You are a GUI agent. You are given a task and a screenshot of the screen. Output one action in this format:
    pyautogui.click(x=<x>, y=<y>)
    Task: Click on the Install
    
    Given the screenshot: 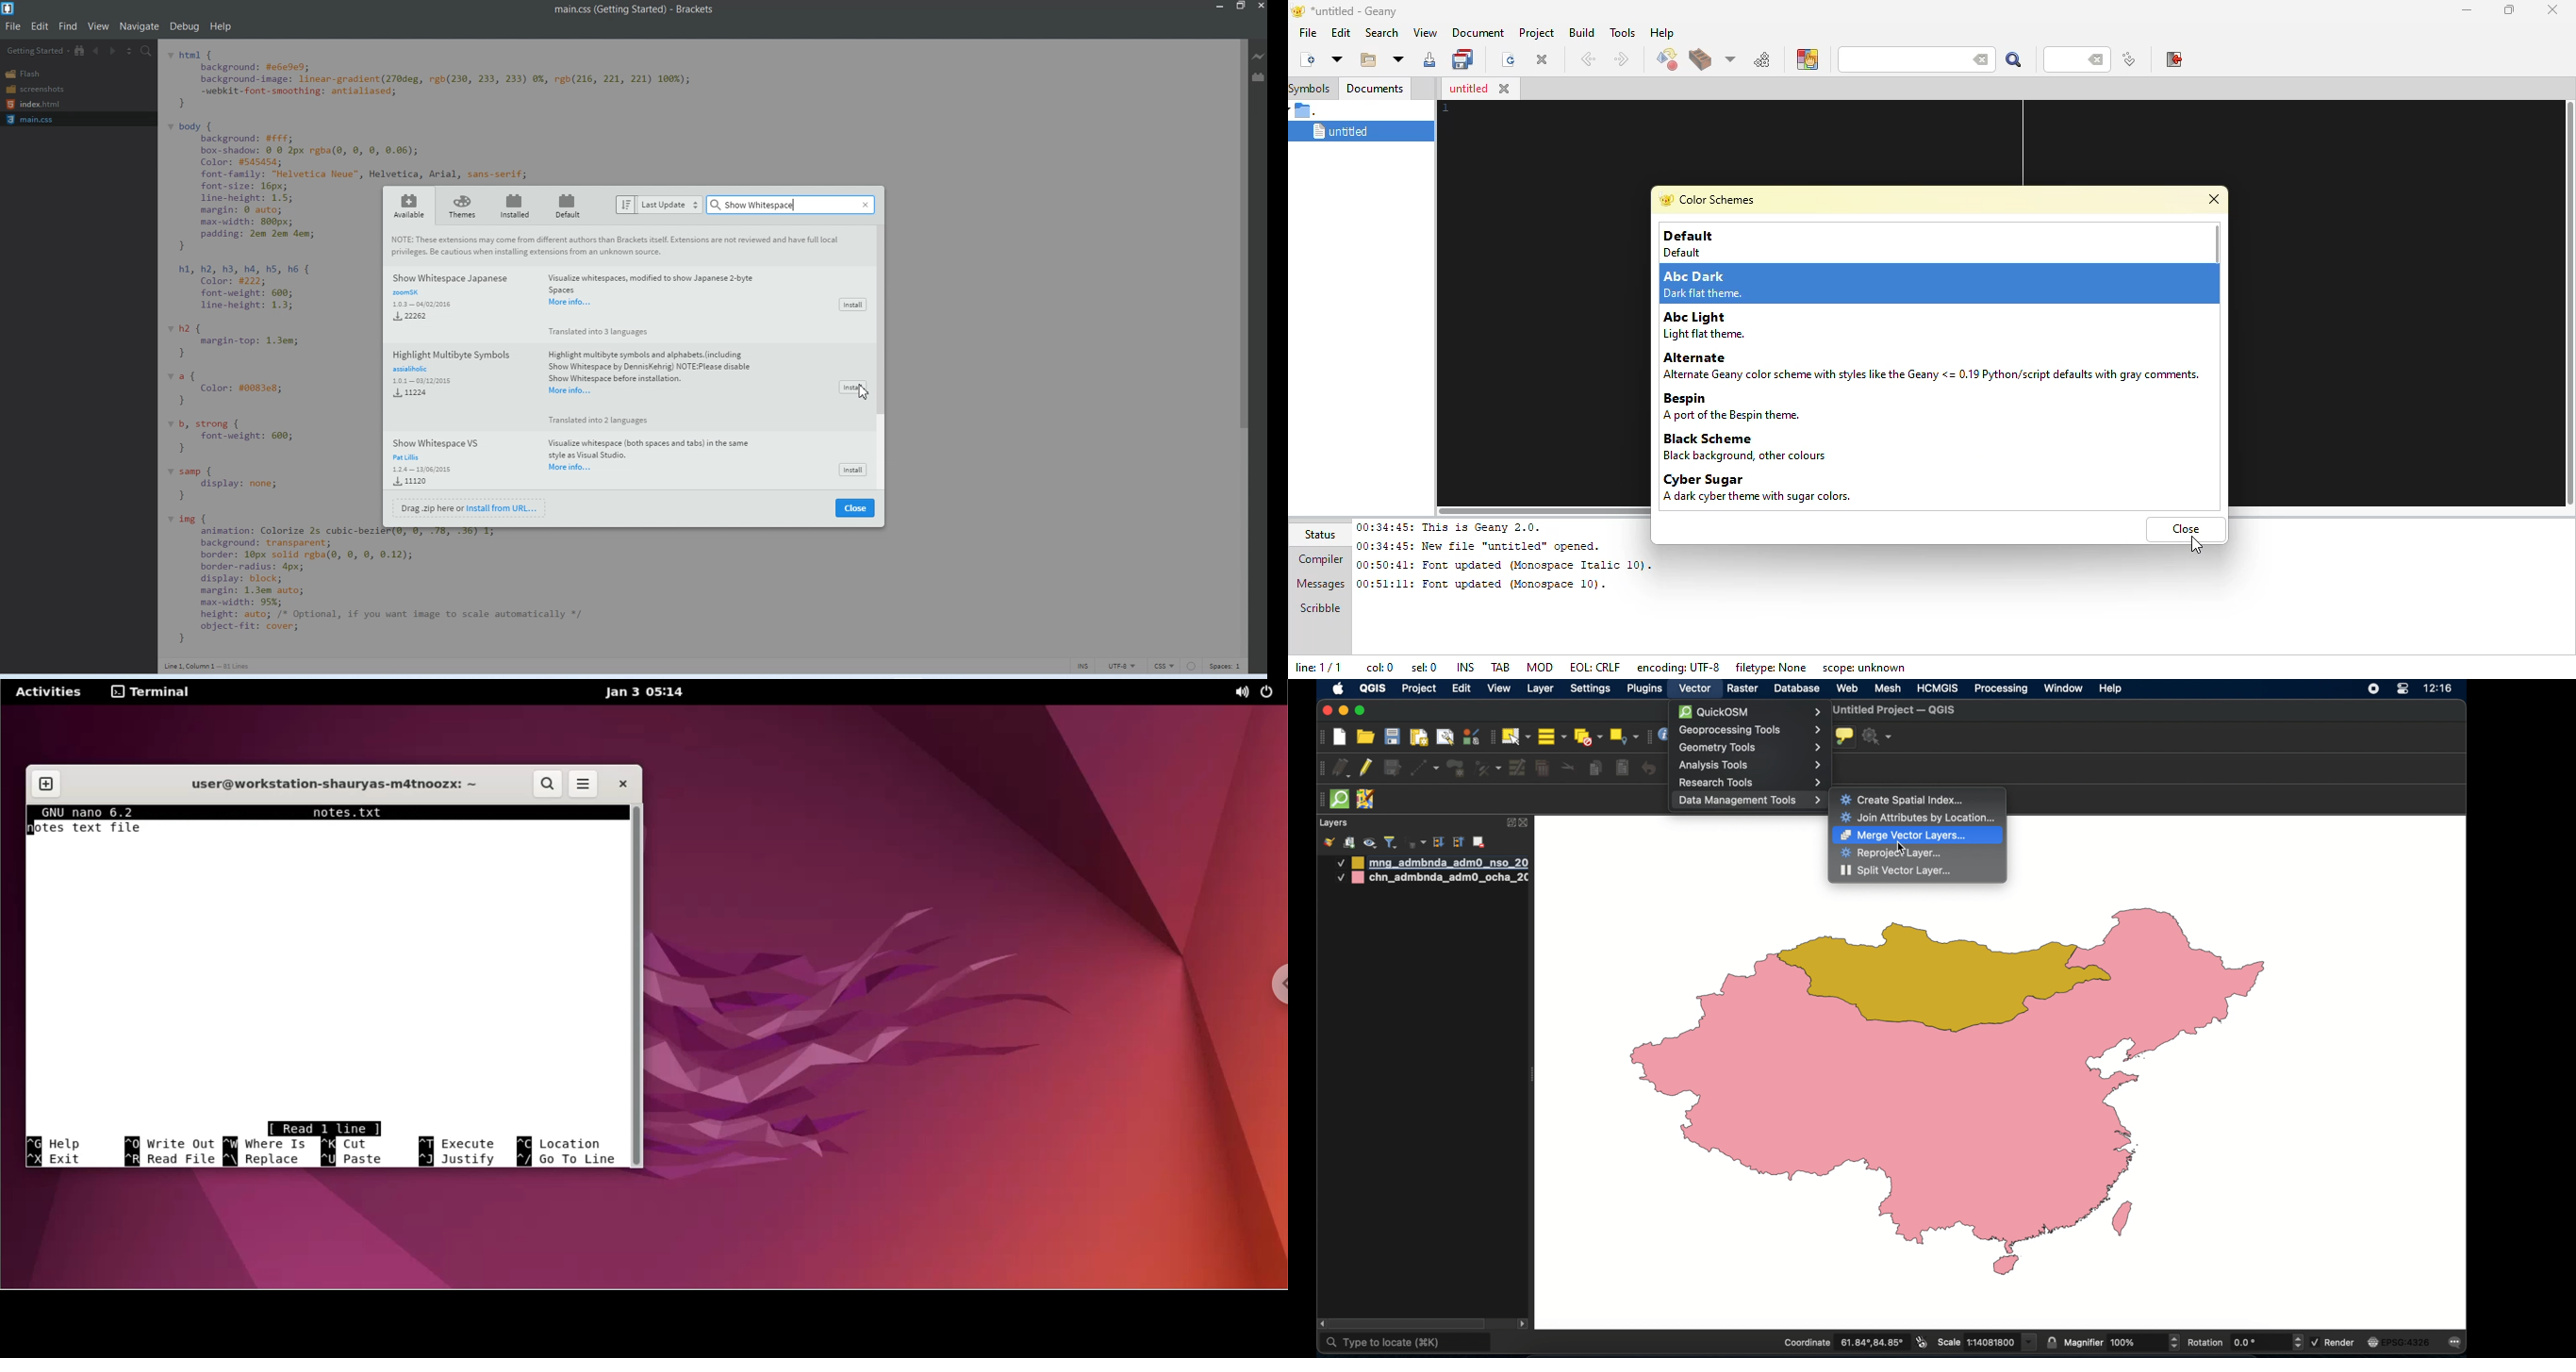 What is the action you would take?
    pyautogui.click(x=854, y=304)
    